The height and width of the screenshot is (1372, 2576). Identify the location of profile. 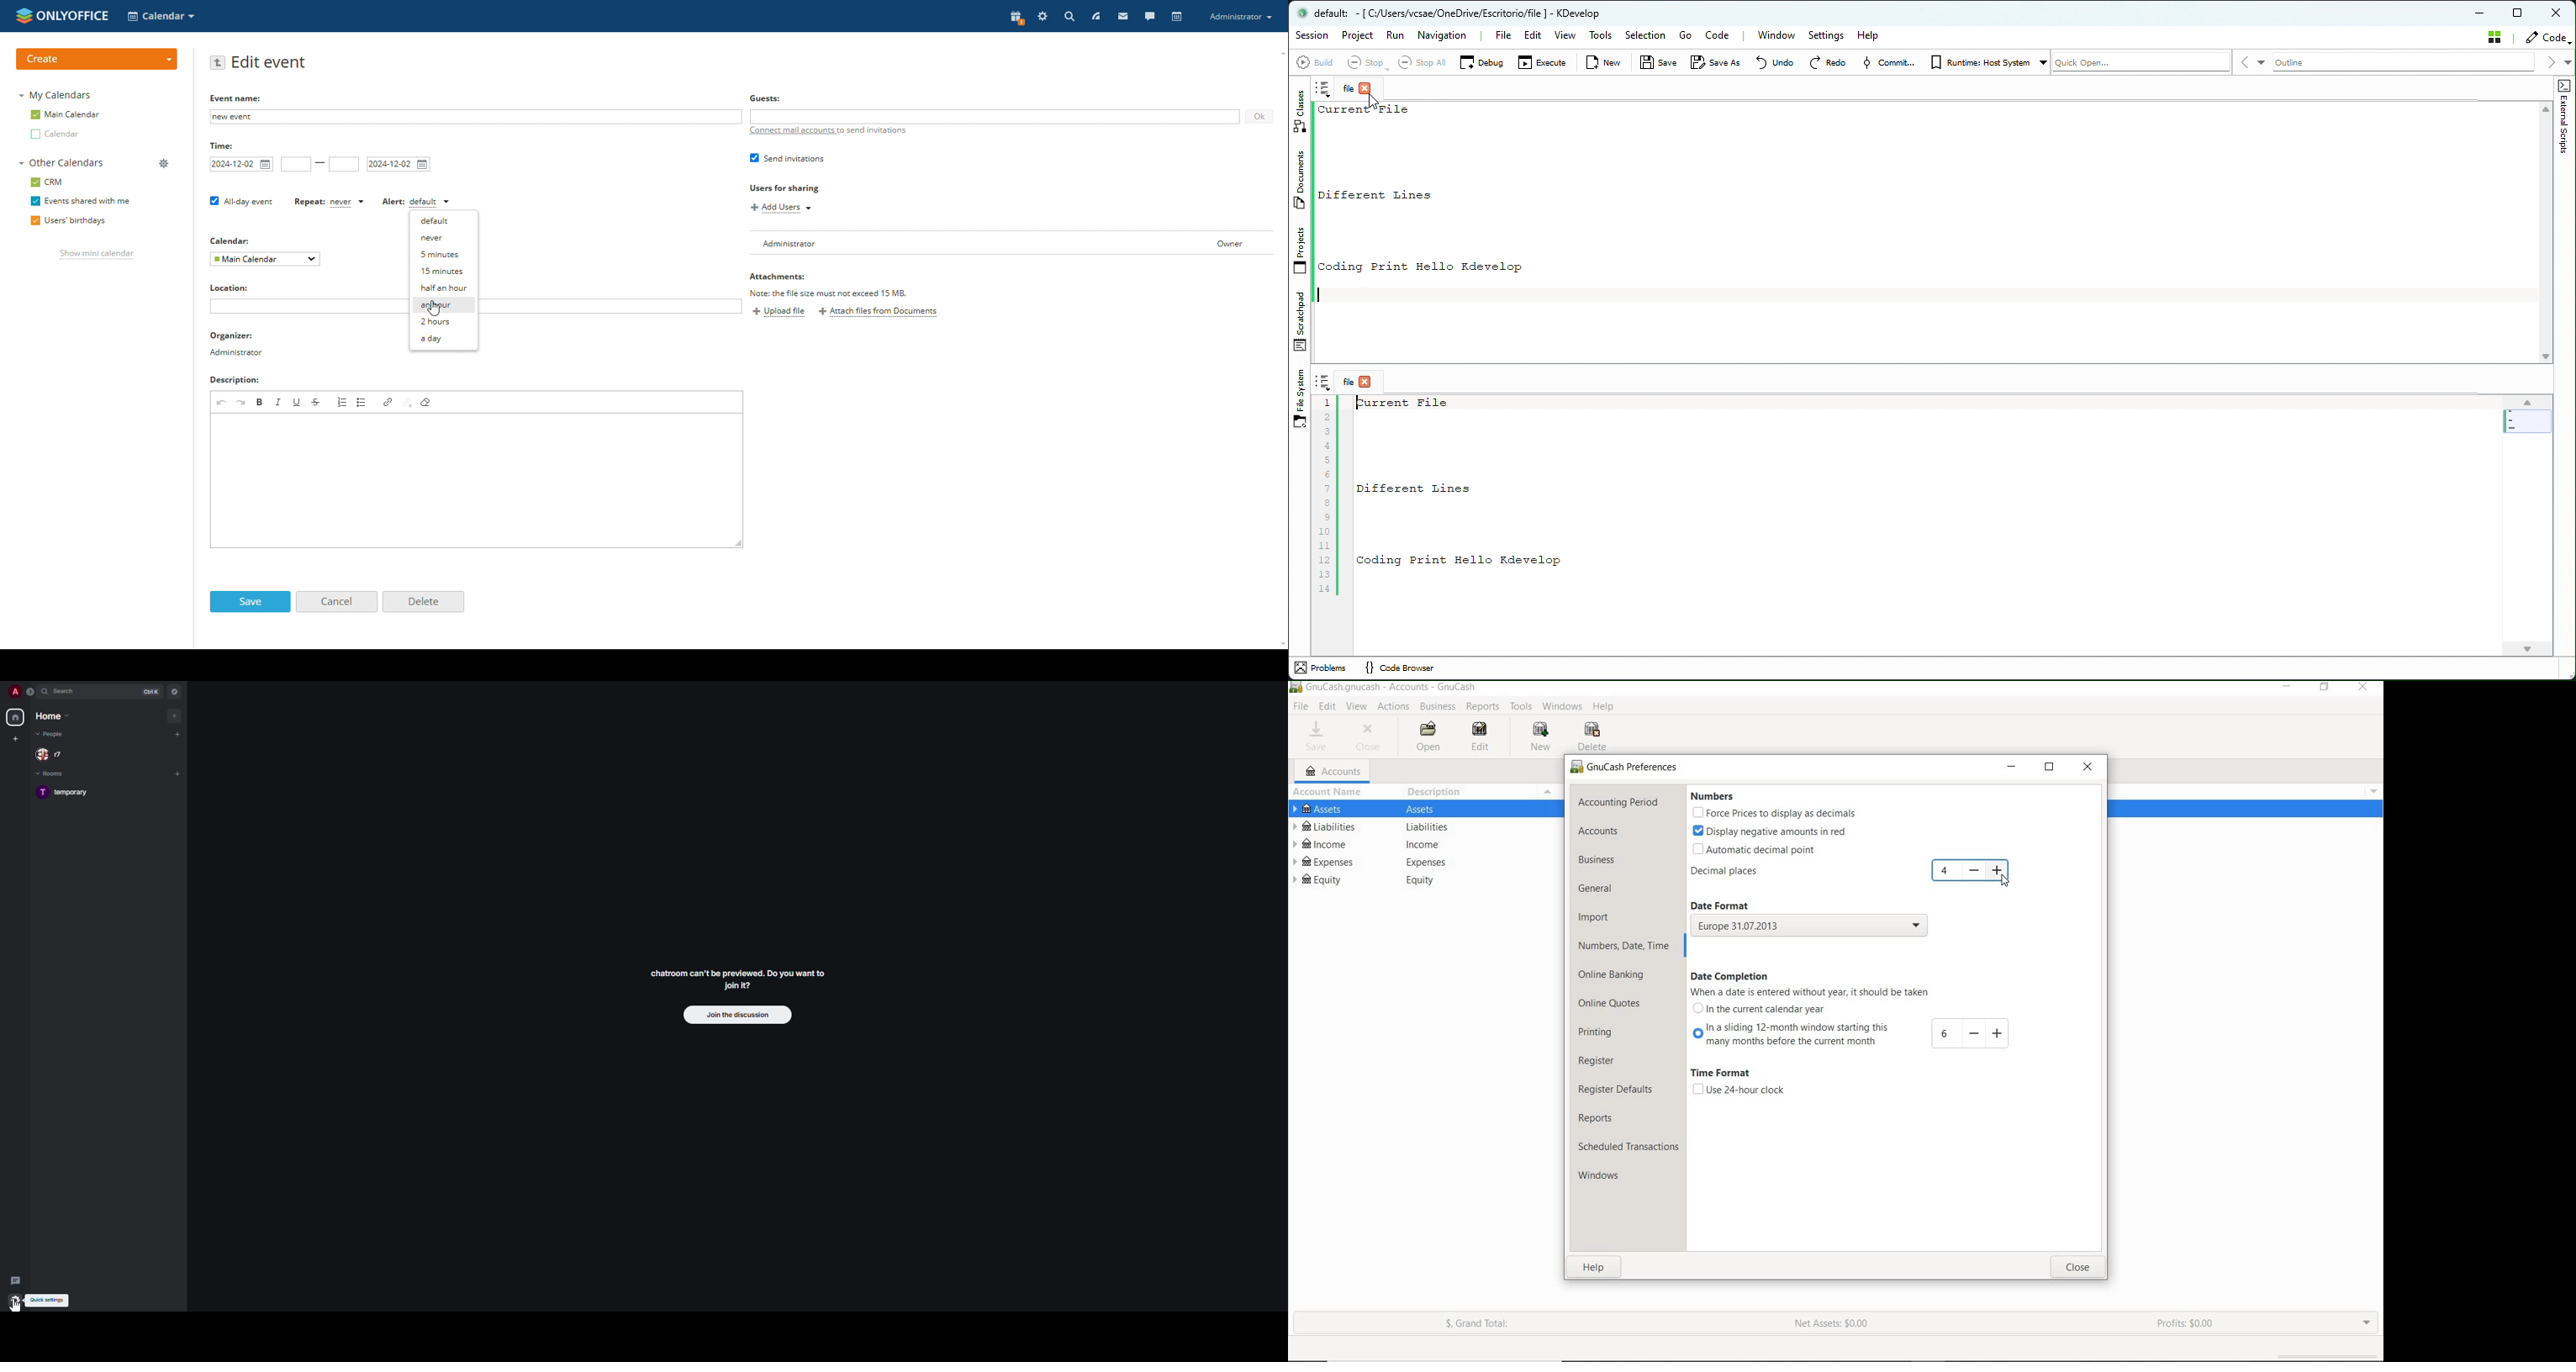
(12, 691).